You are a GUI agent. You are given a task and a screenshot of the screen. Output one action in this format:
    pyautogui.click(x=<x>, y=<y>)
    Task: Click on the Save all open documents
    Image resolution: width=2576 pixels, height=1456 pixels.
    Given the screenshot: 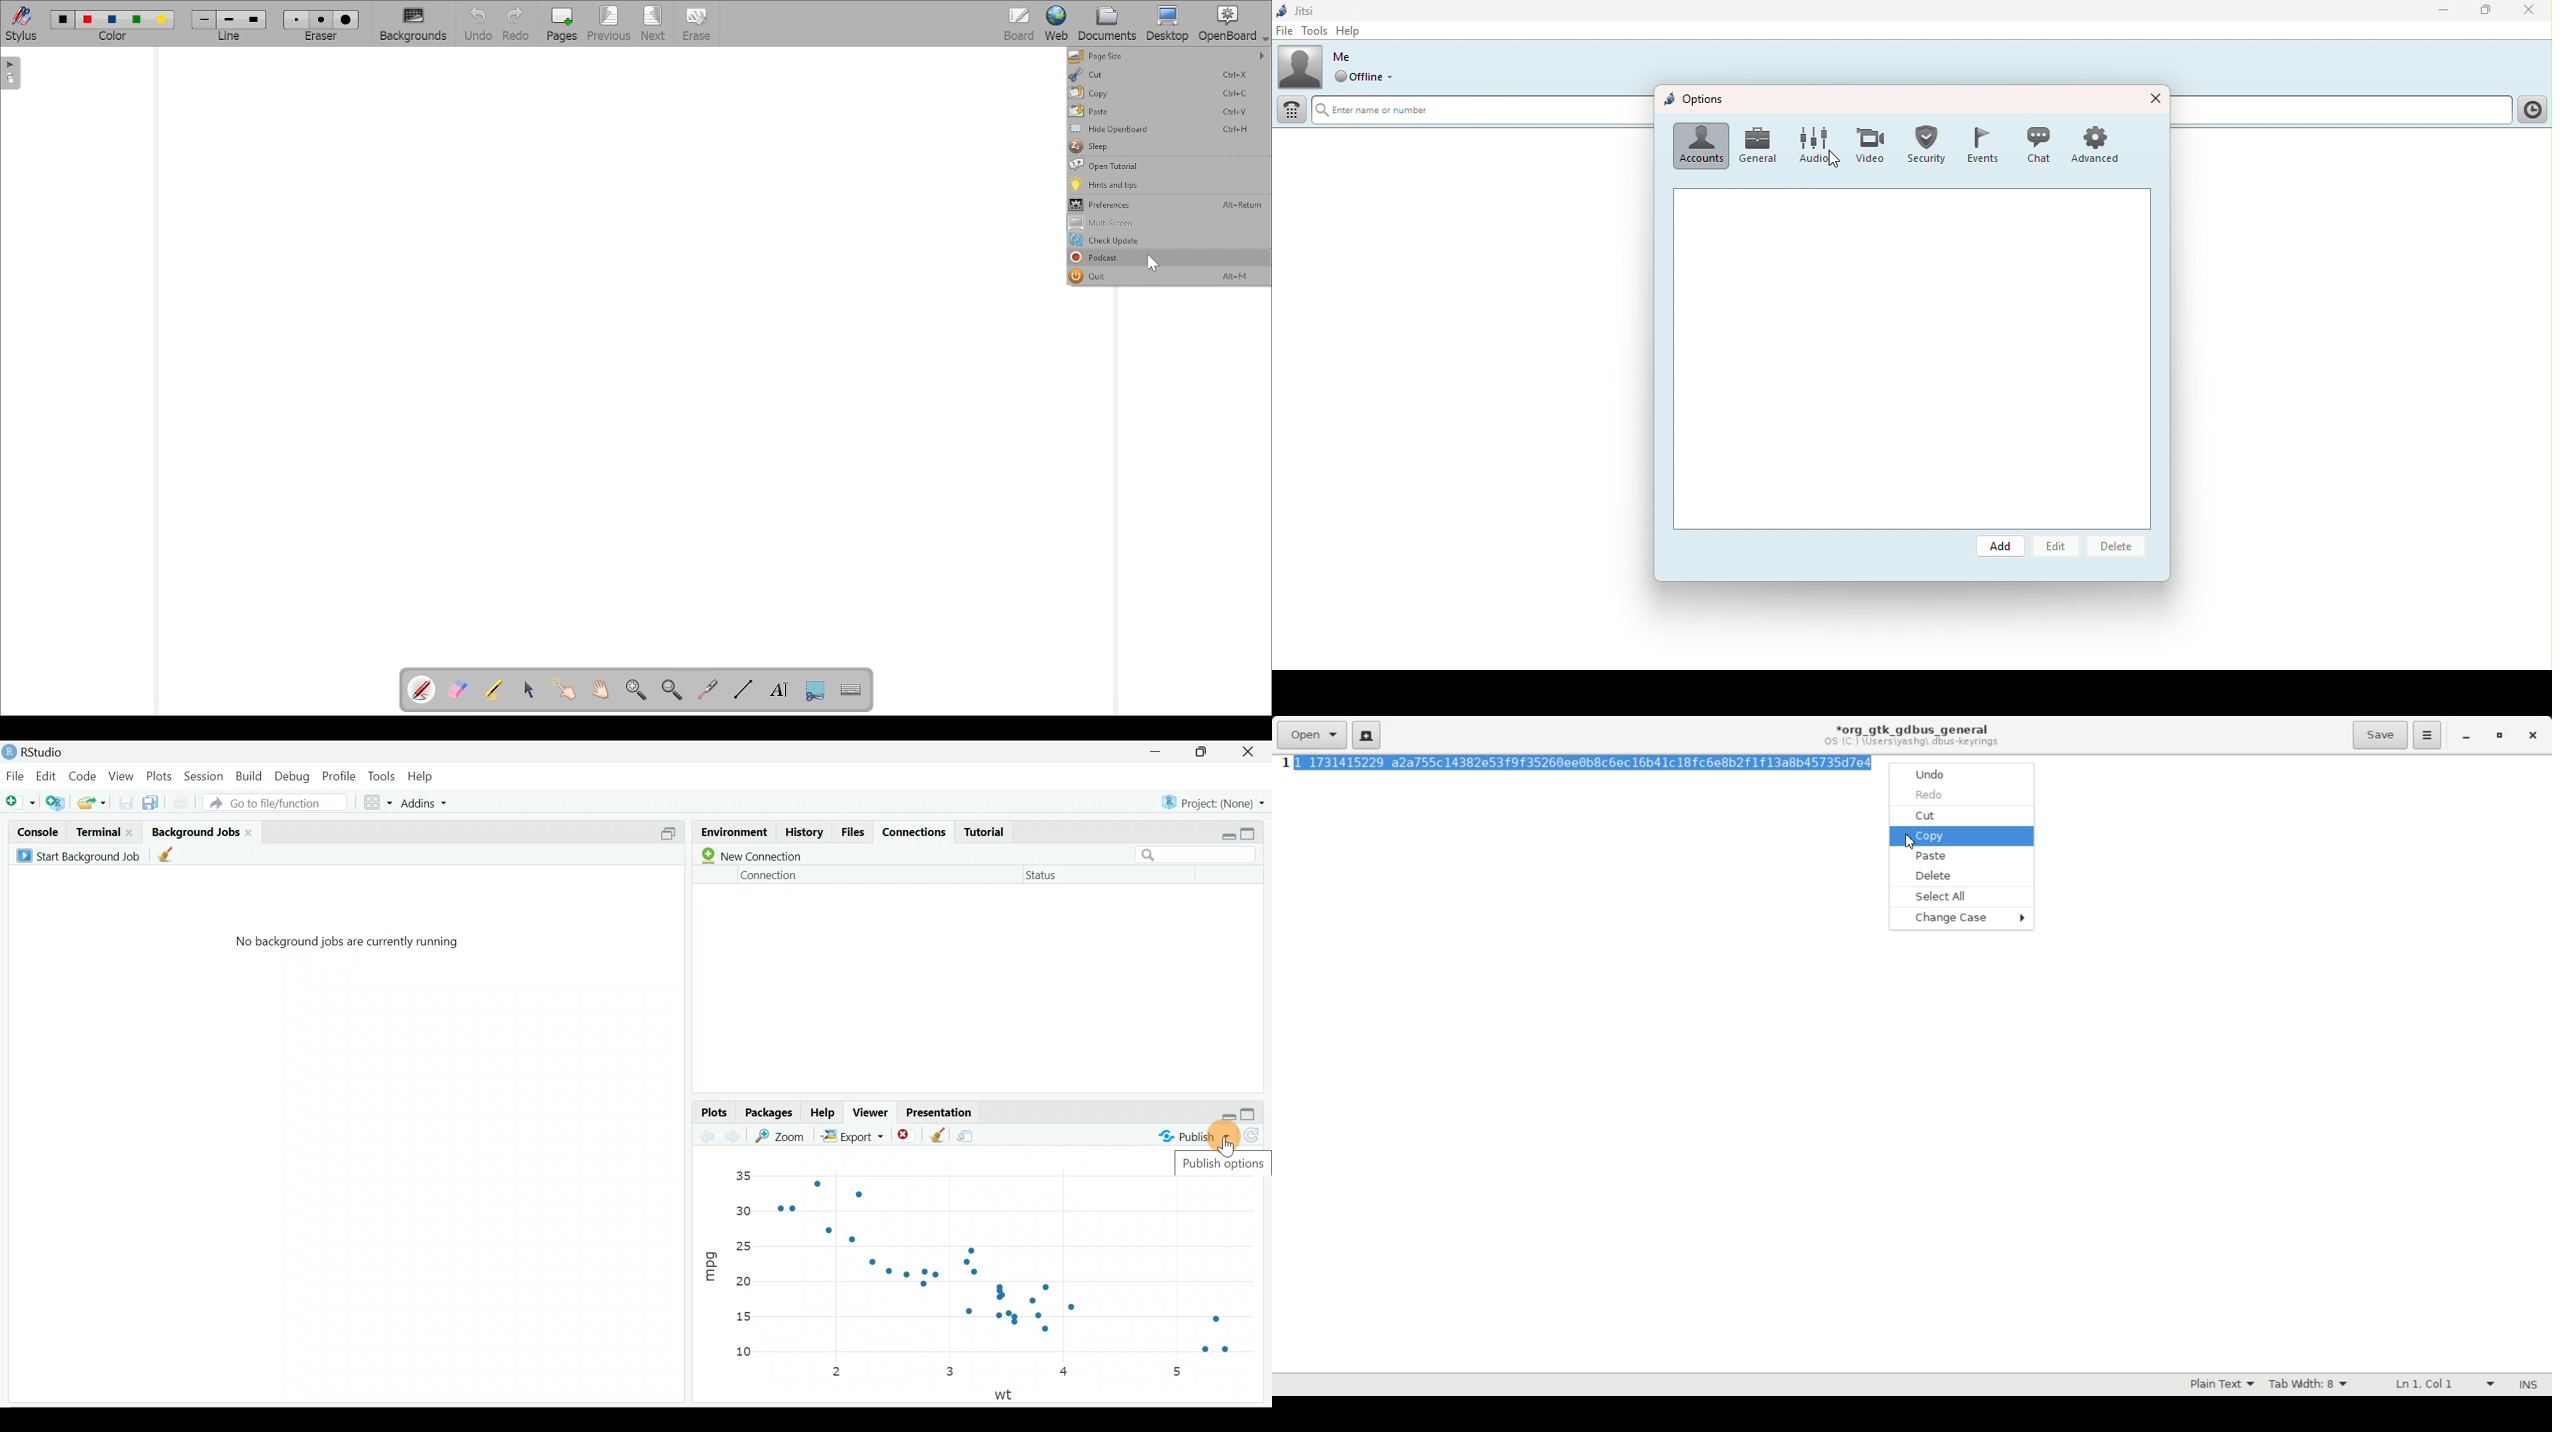 What is the action you would take?
    pyautogui.click(x=152, y=800)
    